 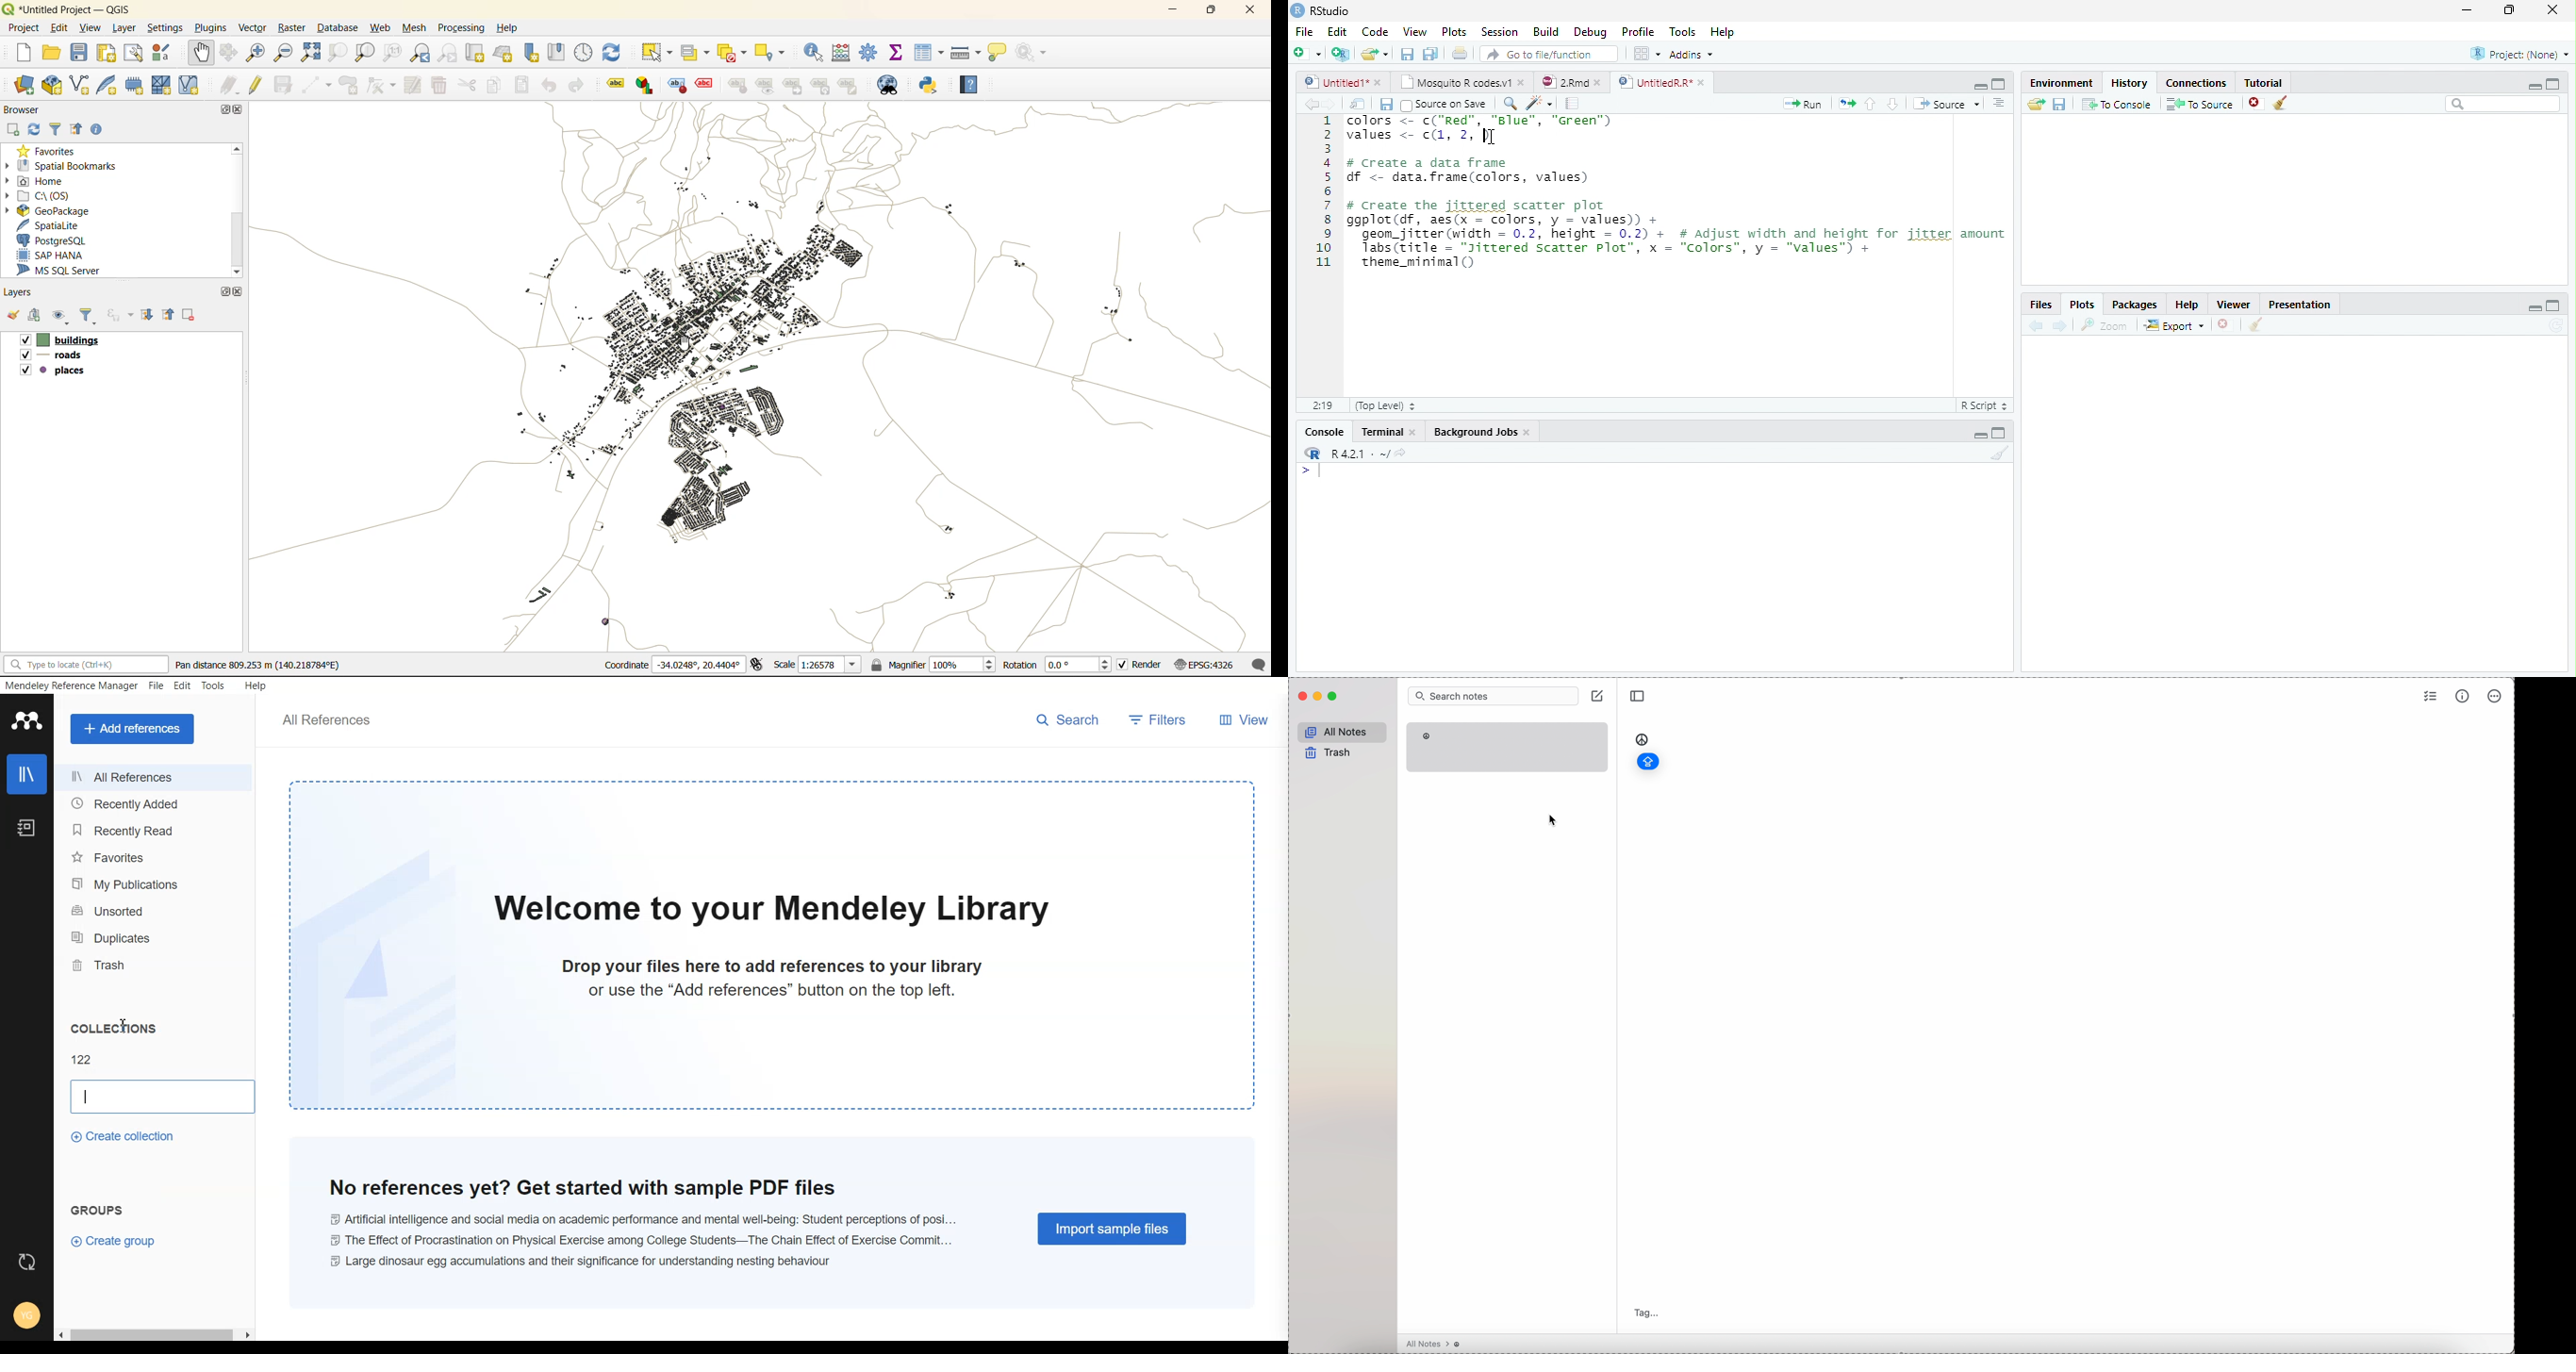 What do you see at coordinates (2059, 104) in the screenshot?
I see `Save history into a file` at bounding box center [2059, 104].